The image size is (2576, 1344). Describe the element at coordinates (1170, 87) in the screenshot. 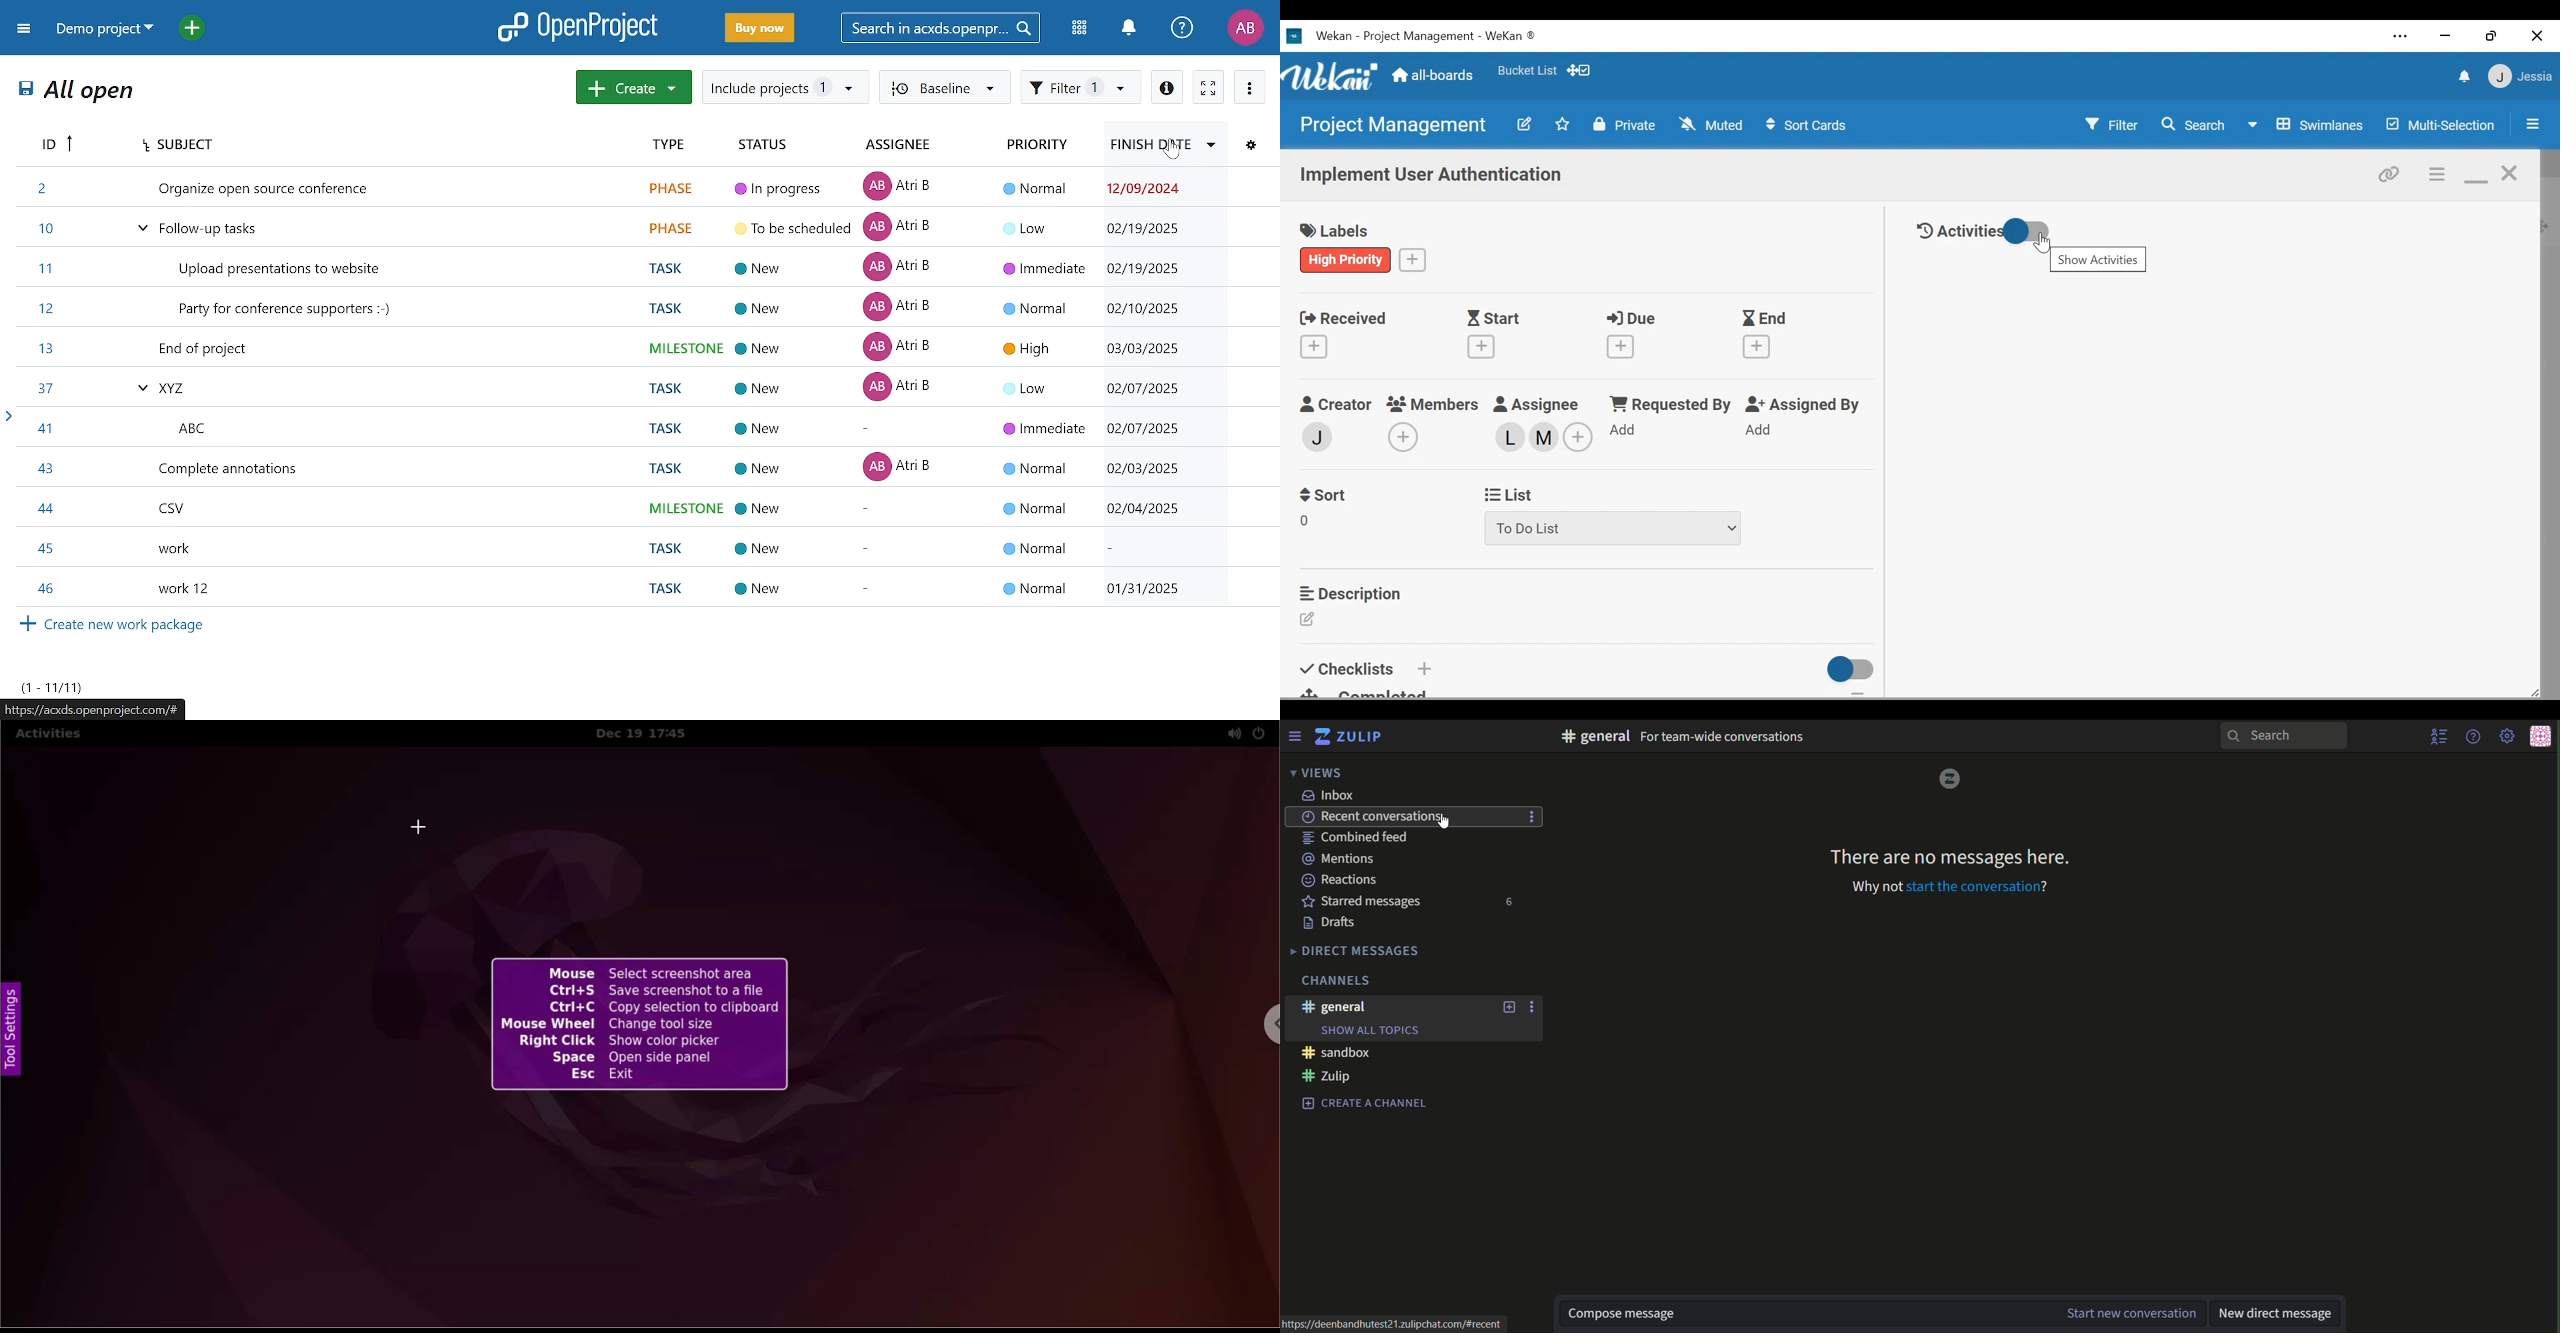

I see `info` at that location.